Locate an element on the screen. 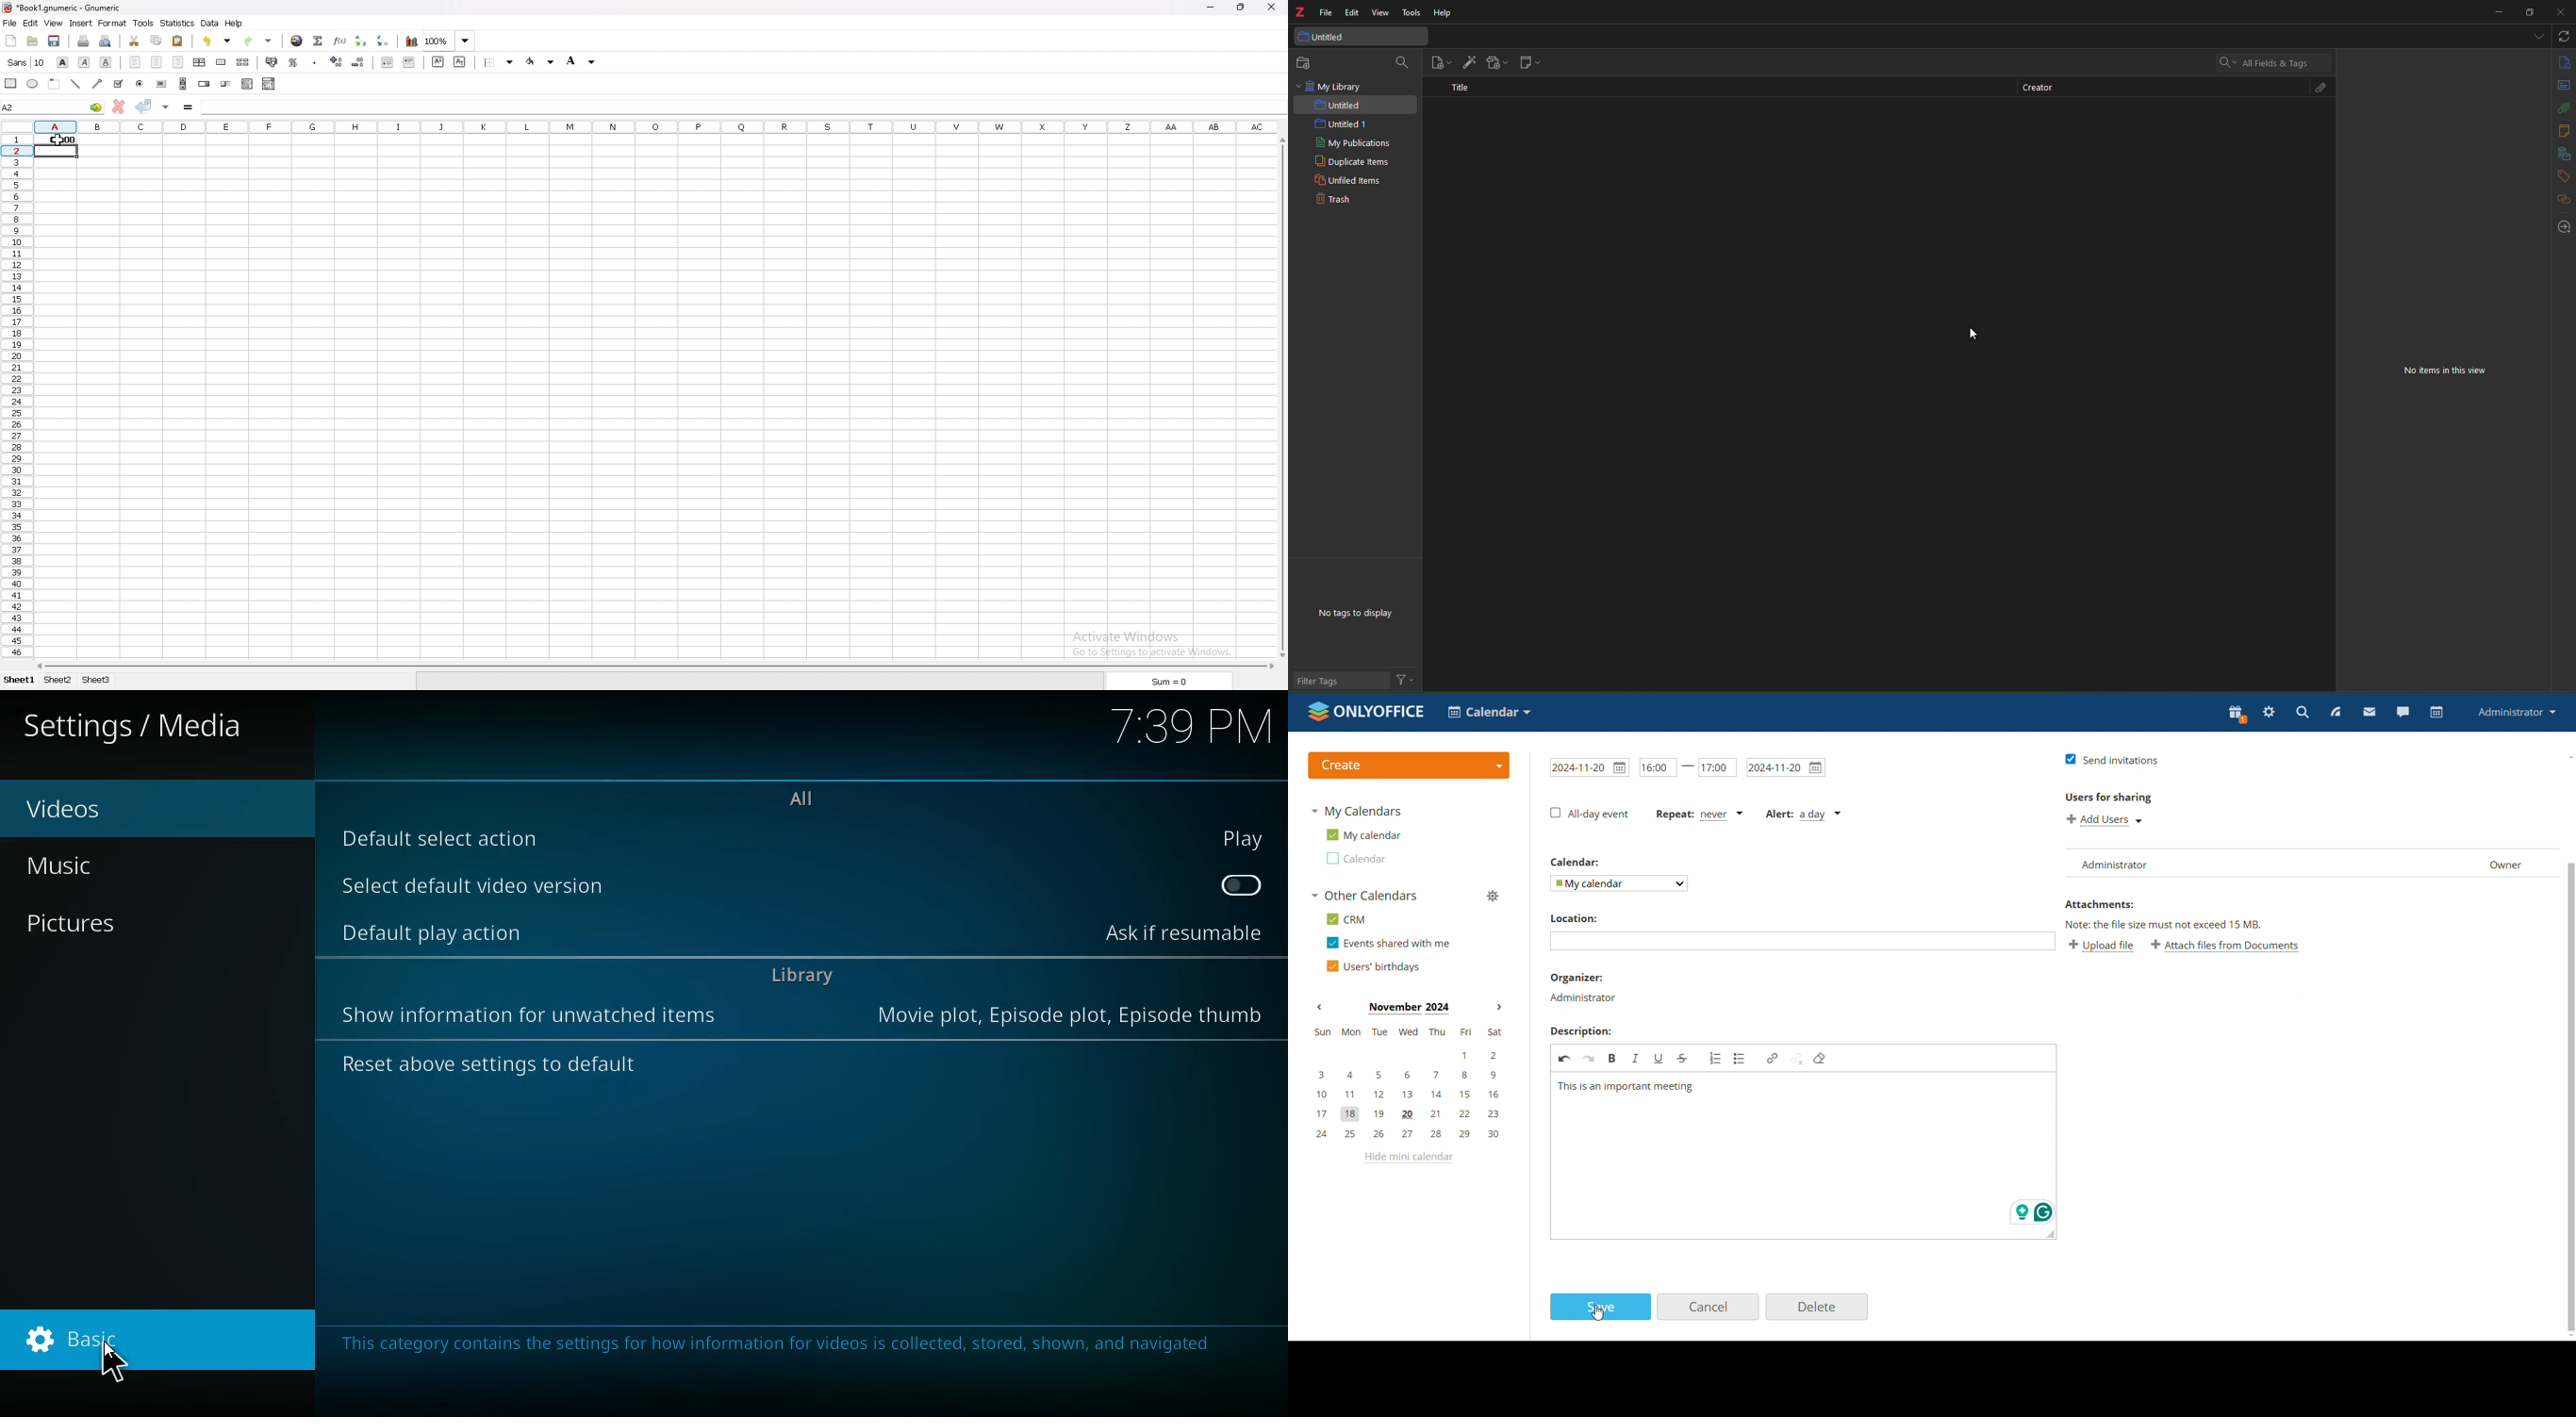 This screenshot has height=1428, width=2576. description added is located at coordinates (1625, 1087).